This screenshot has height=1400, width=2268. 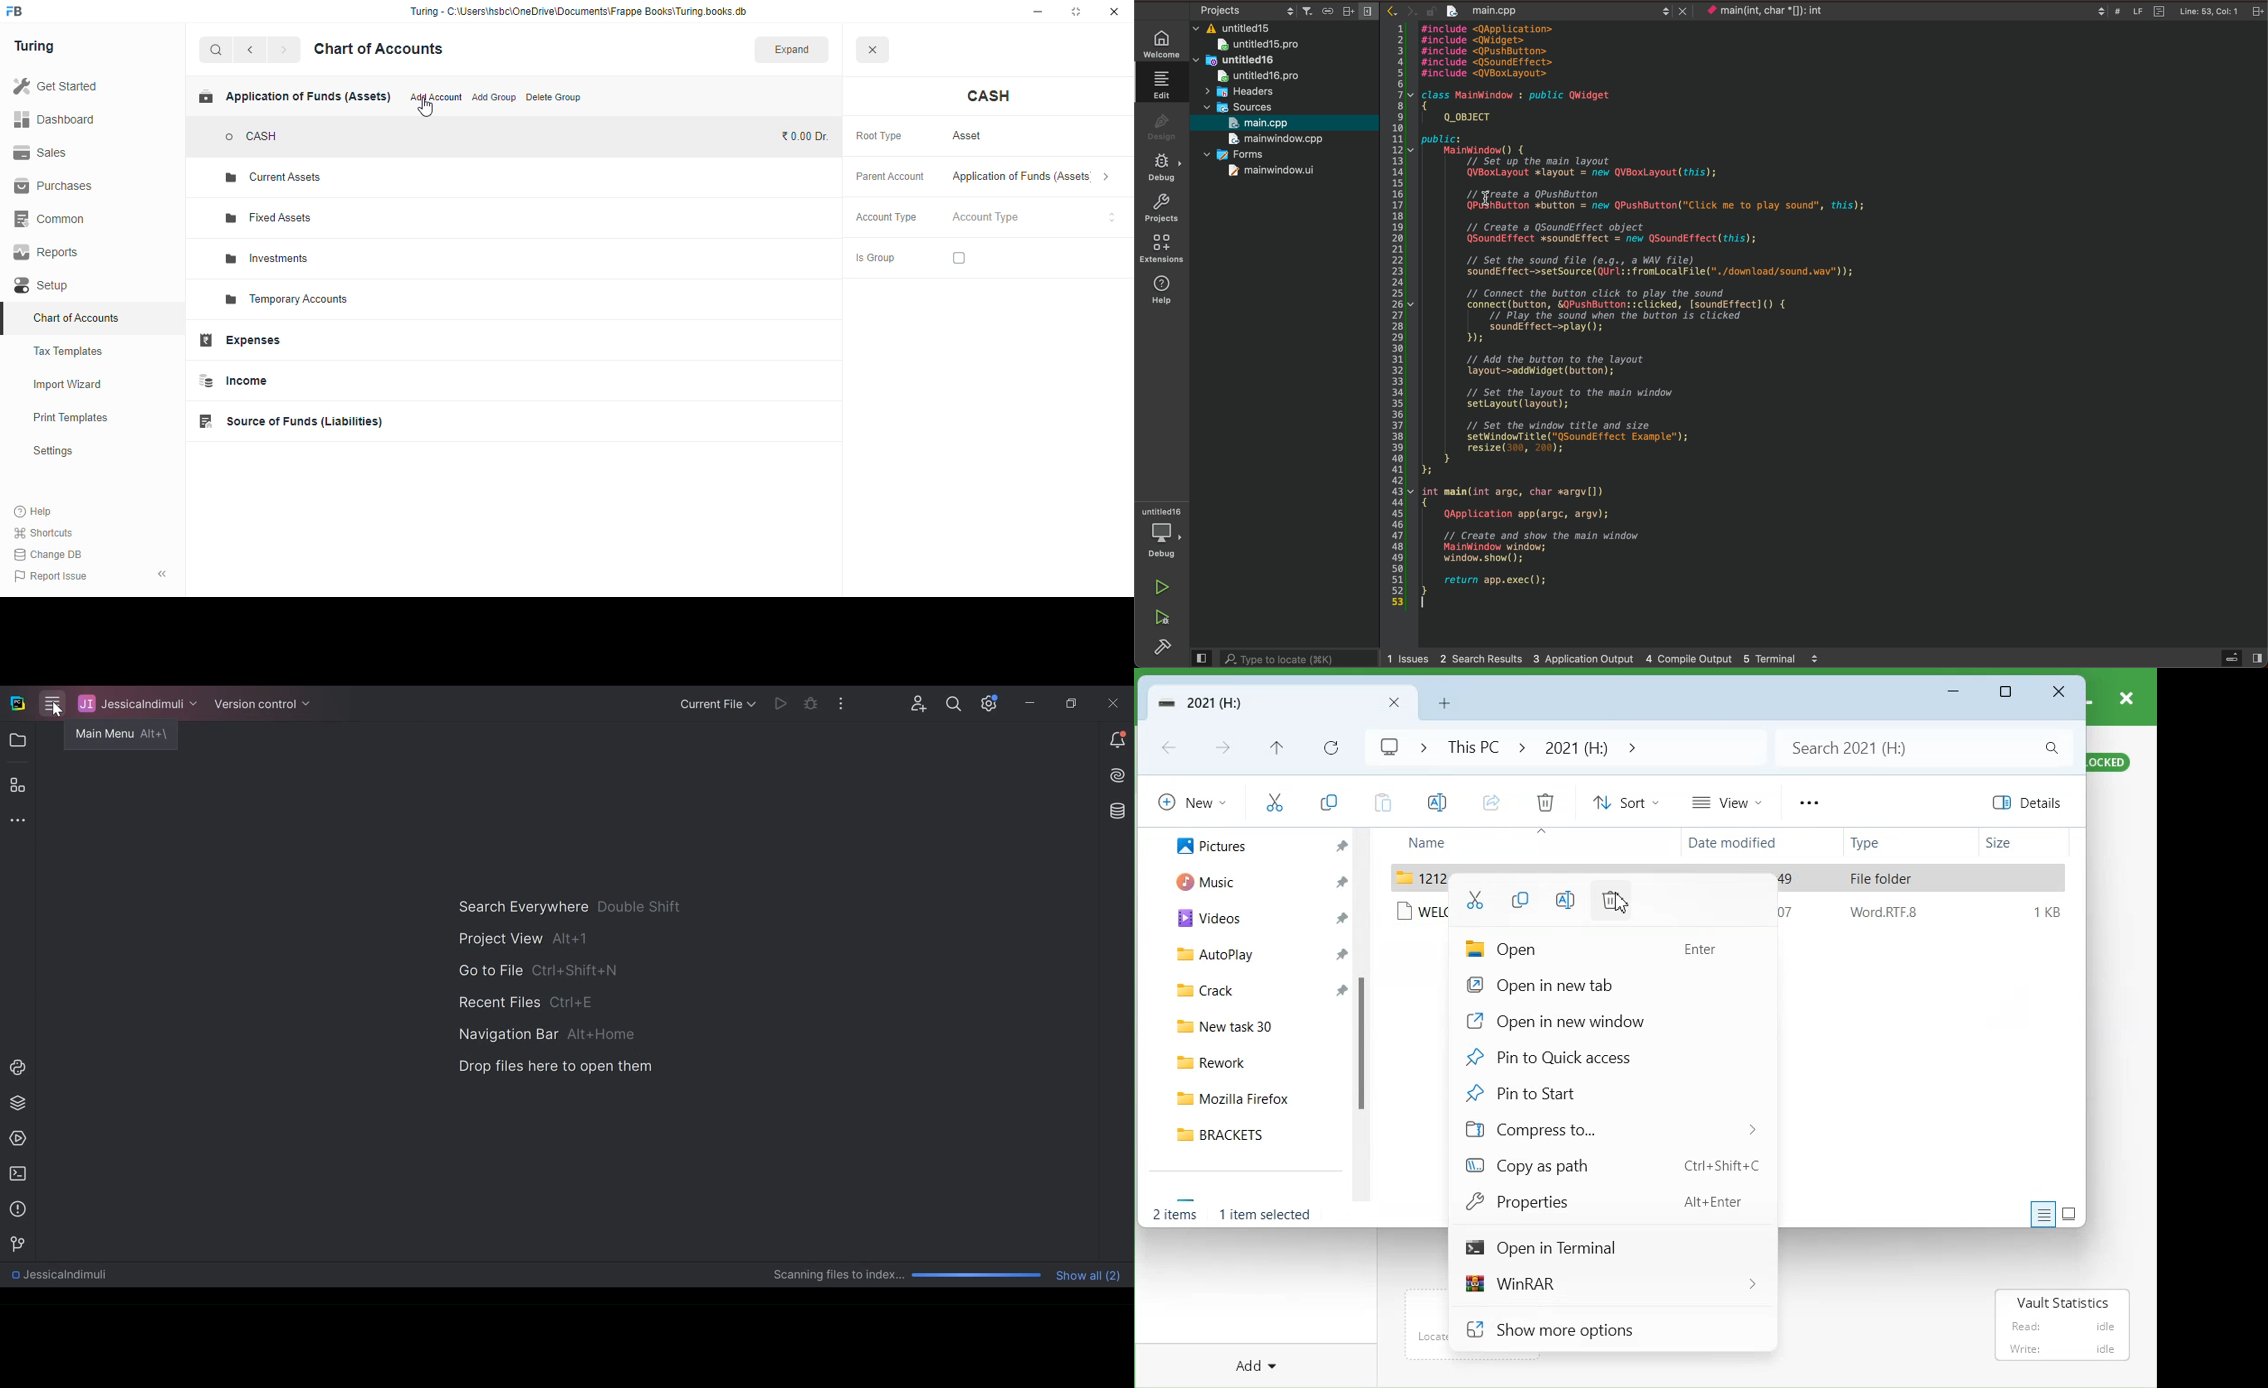 I want to click on fixed assets, so click(x=271, y=218).